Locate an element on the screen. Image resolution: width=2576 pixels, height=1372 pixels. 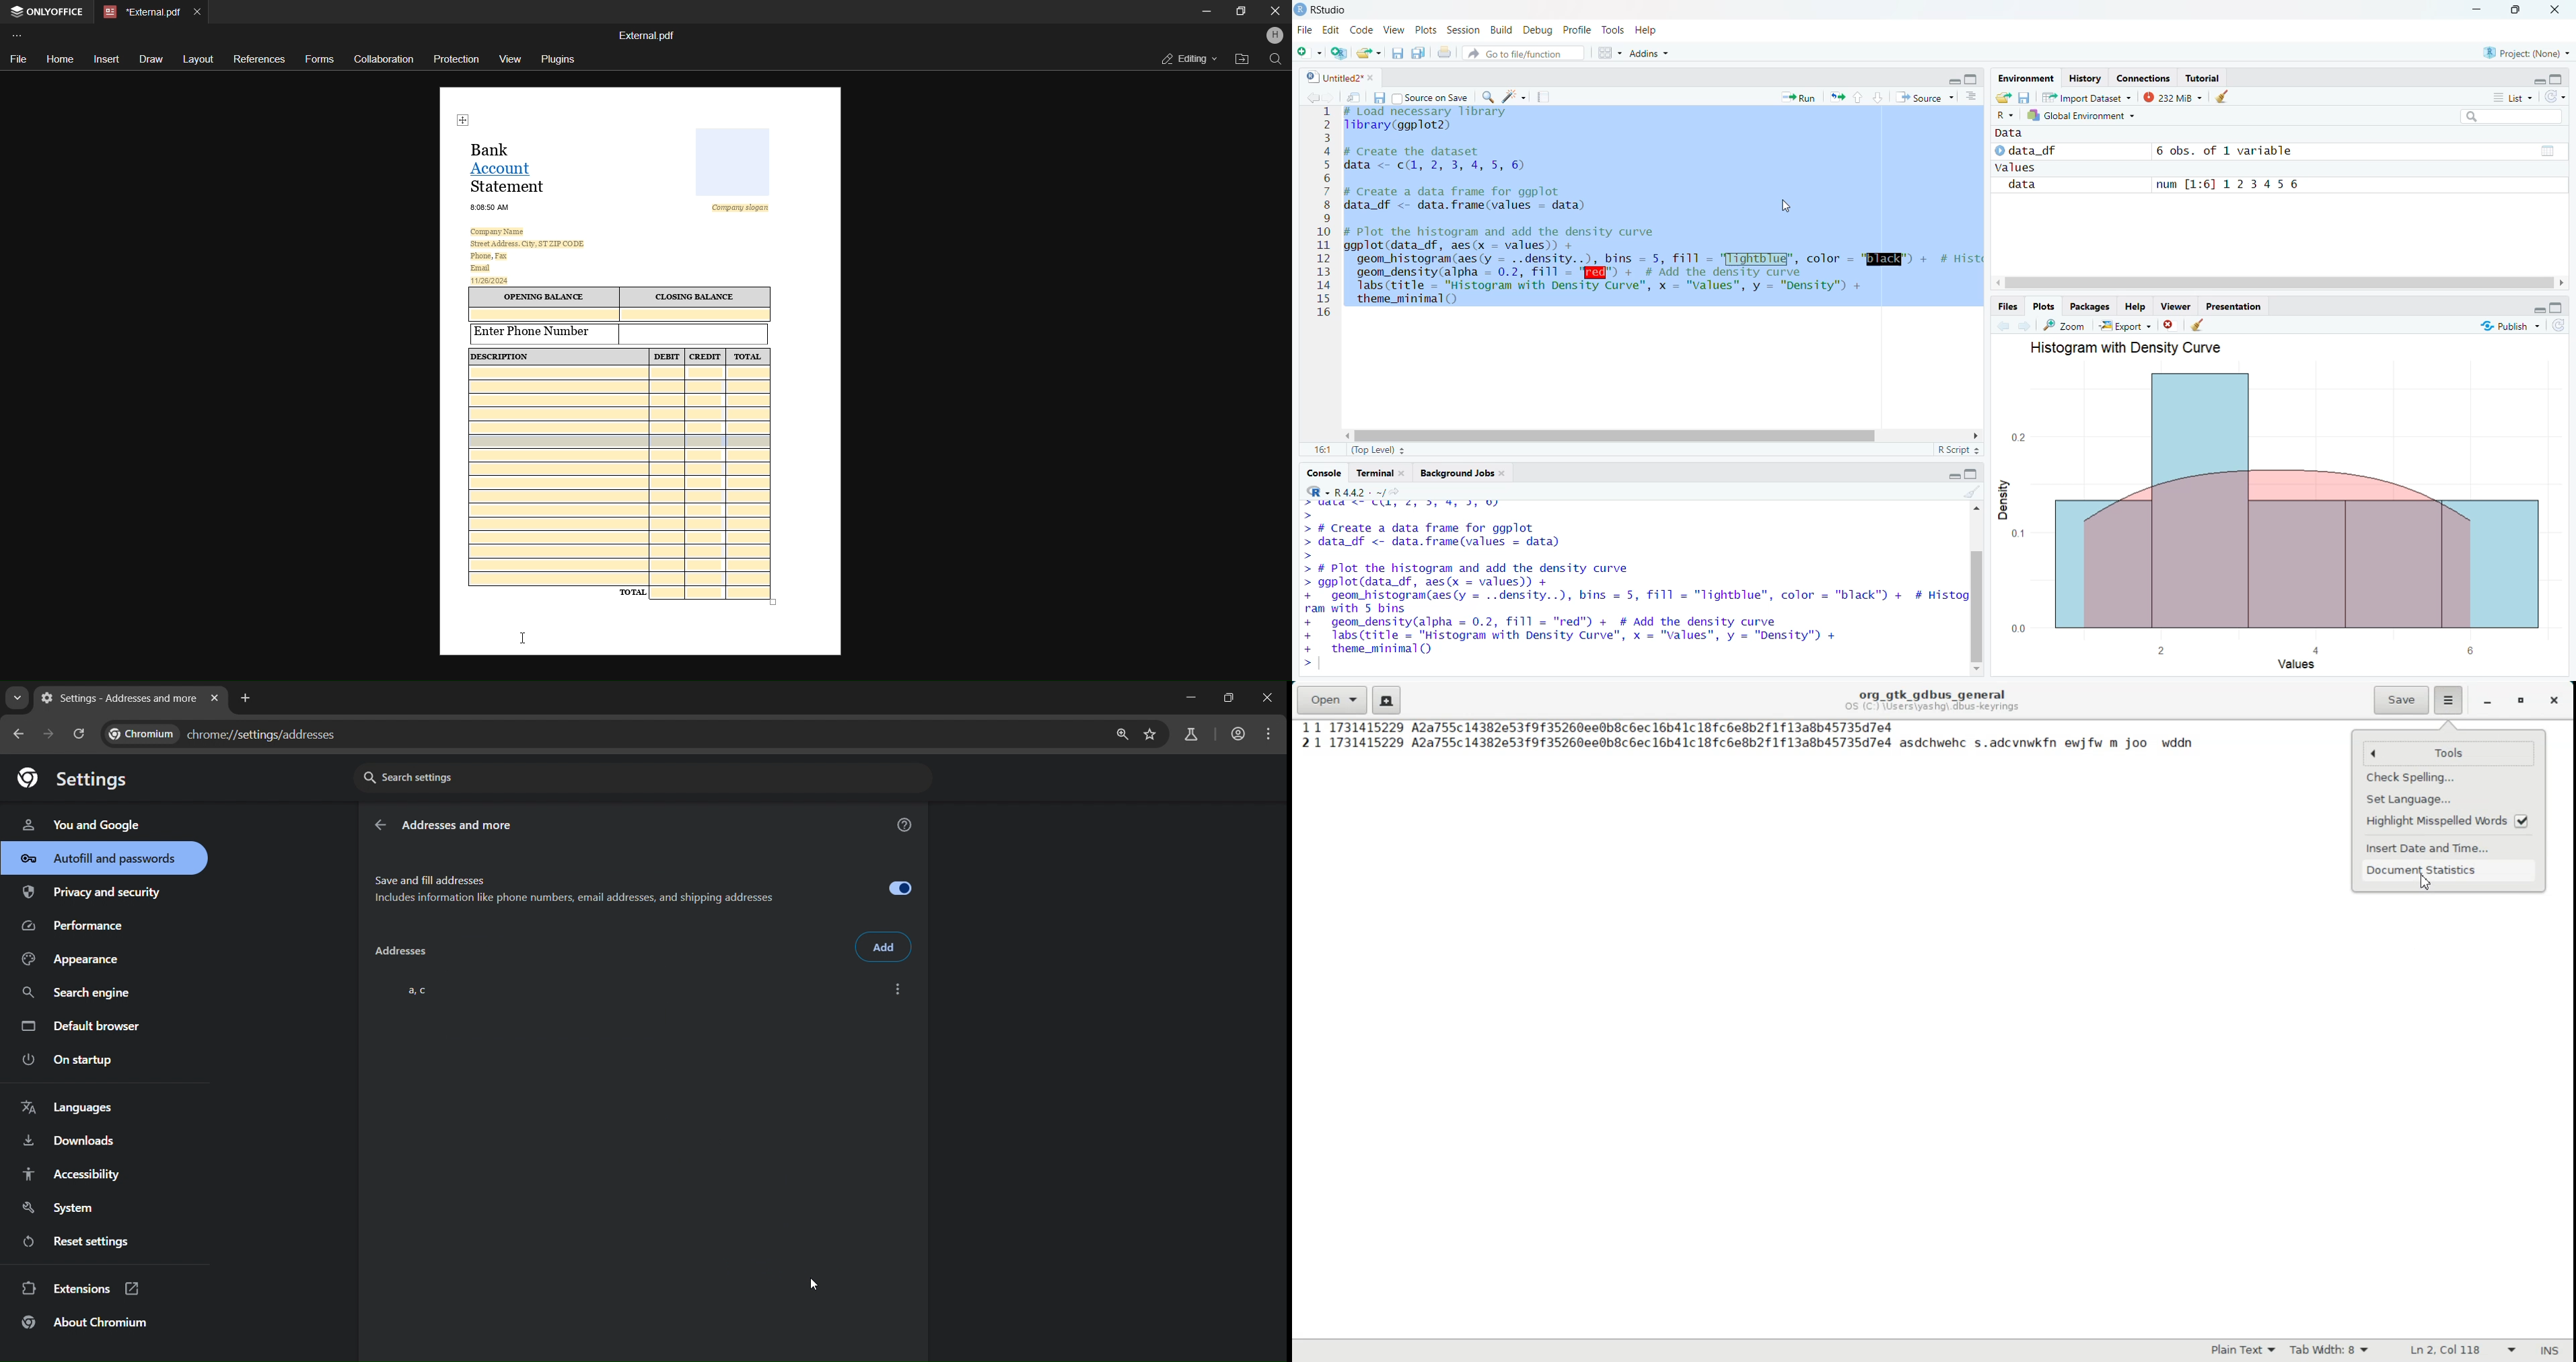
move up is located at coordinates (1976, 510).